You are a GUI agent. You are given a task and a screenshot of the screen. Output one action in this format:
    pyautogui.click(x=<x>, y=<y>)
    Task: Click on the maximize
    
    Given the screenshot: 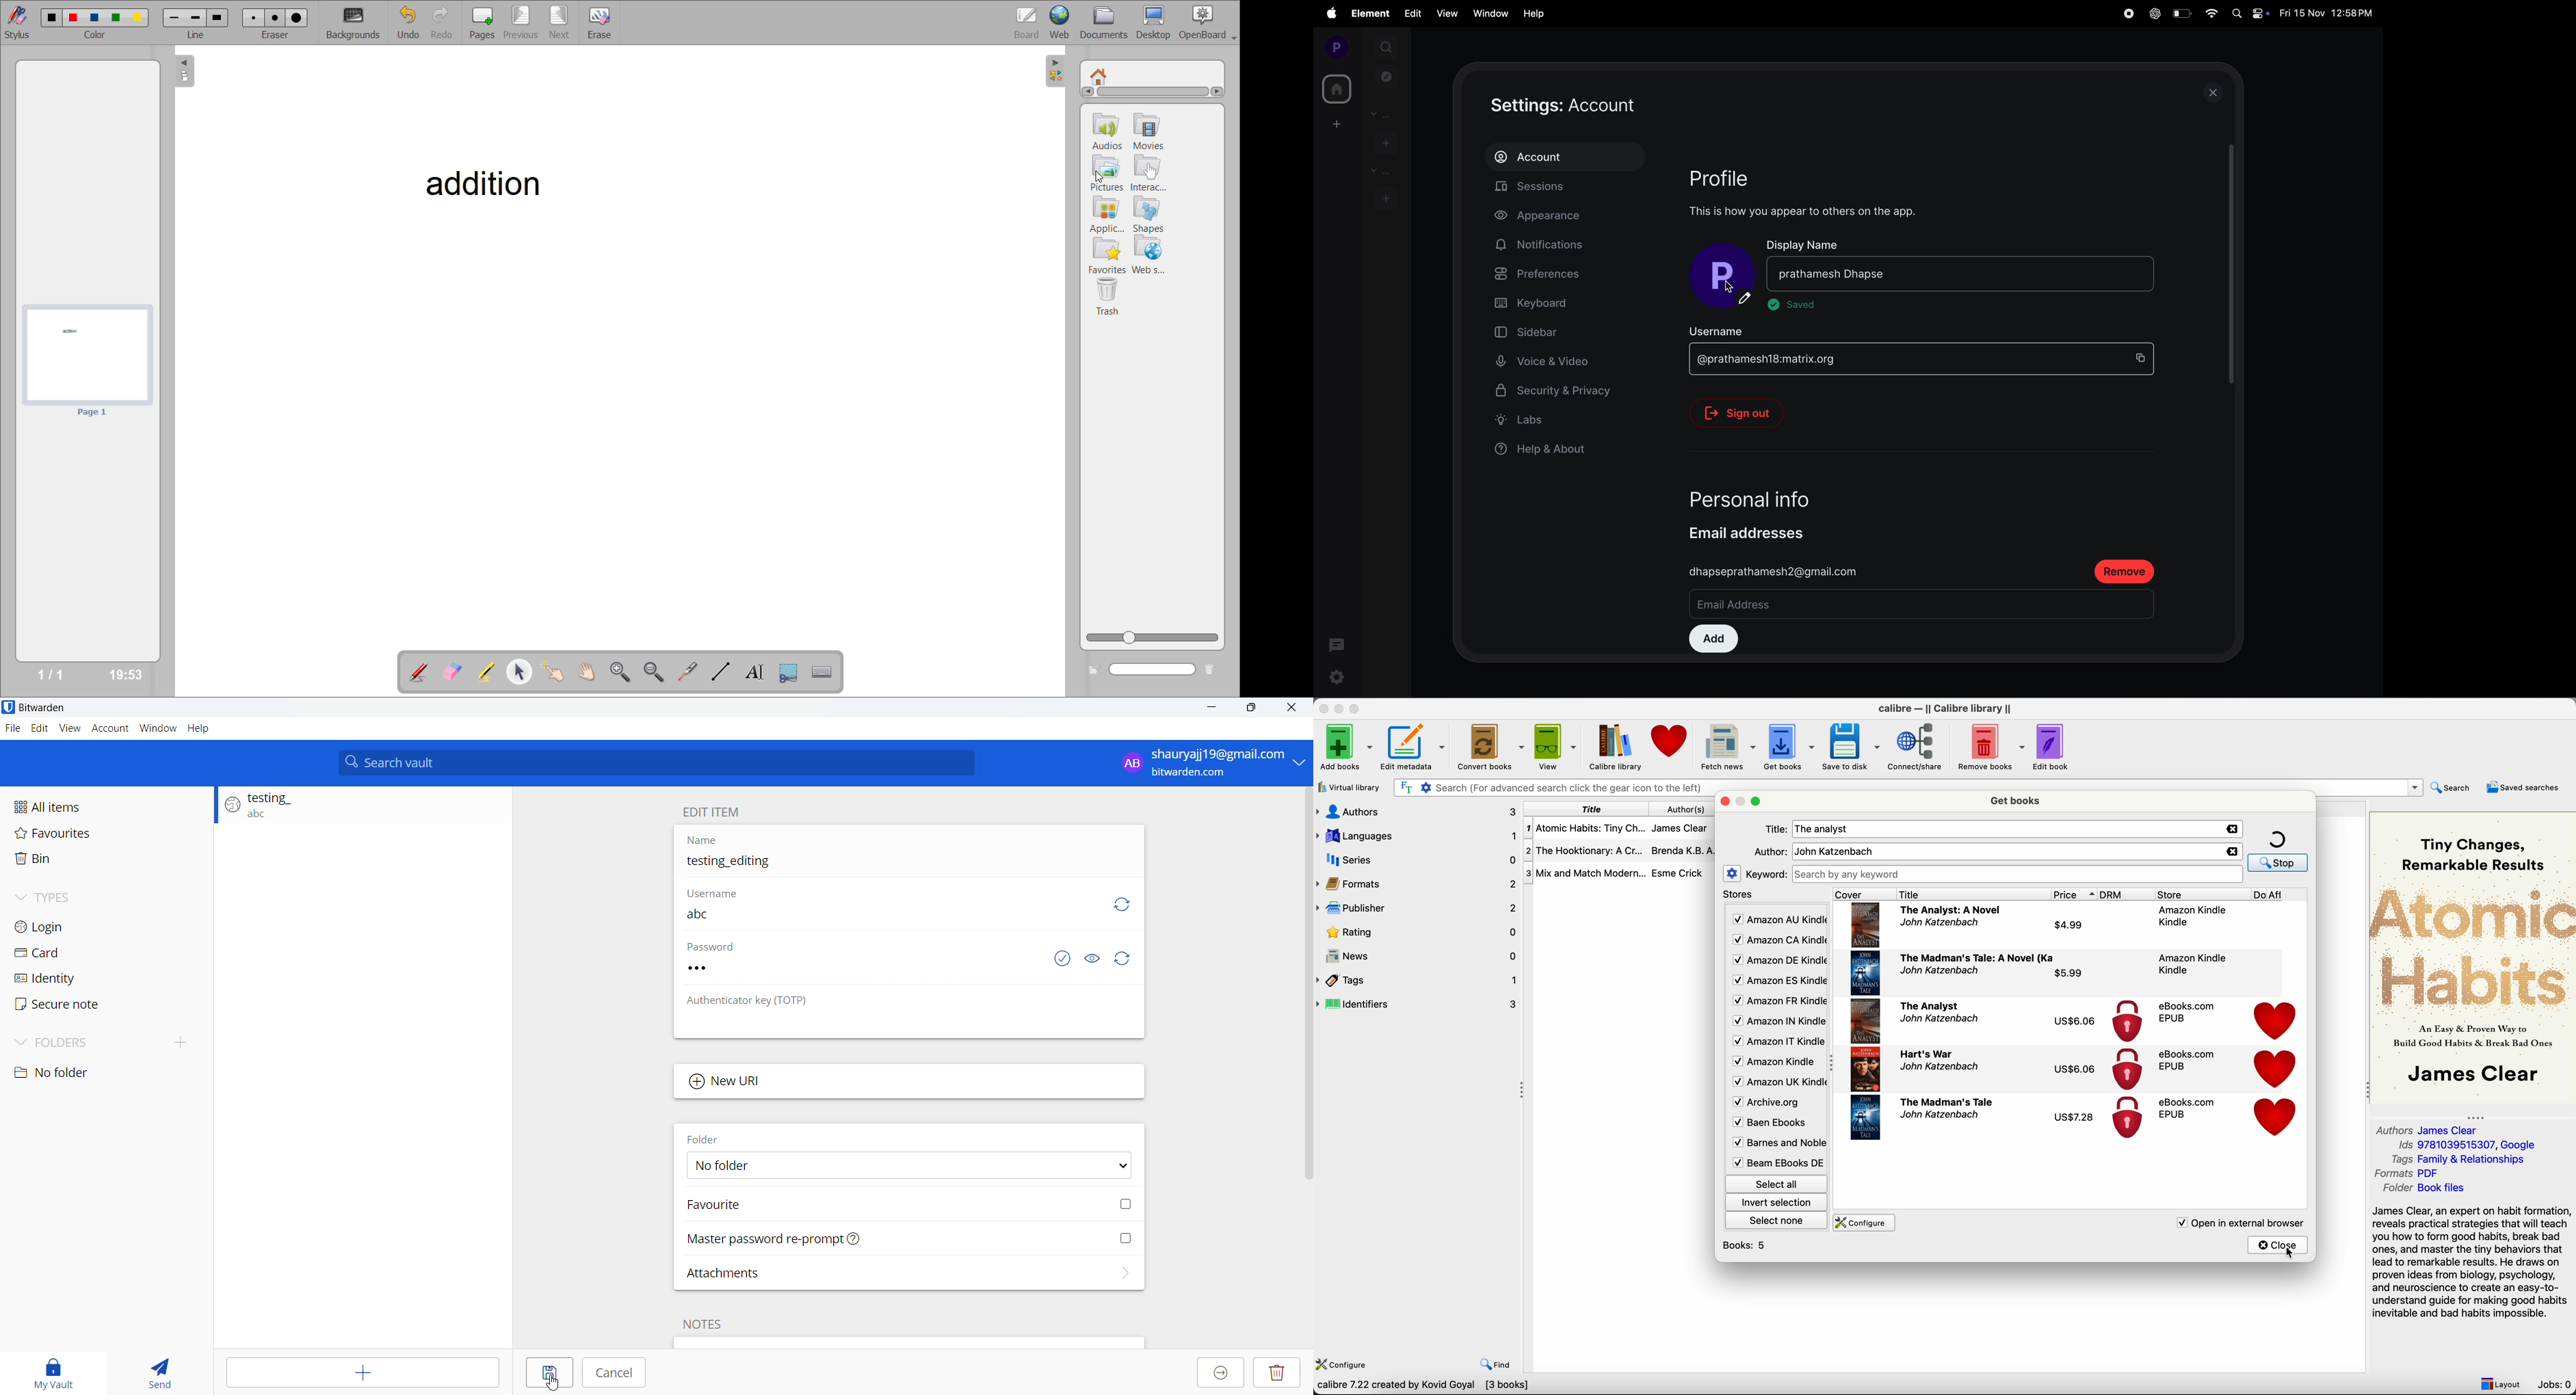 What is the action you would take?
    pyautogui.click(x=1357, y=707)
    